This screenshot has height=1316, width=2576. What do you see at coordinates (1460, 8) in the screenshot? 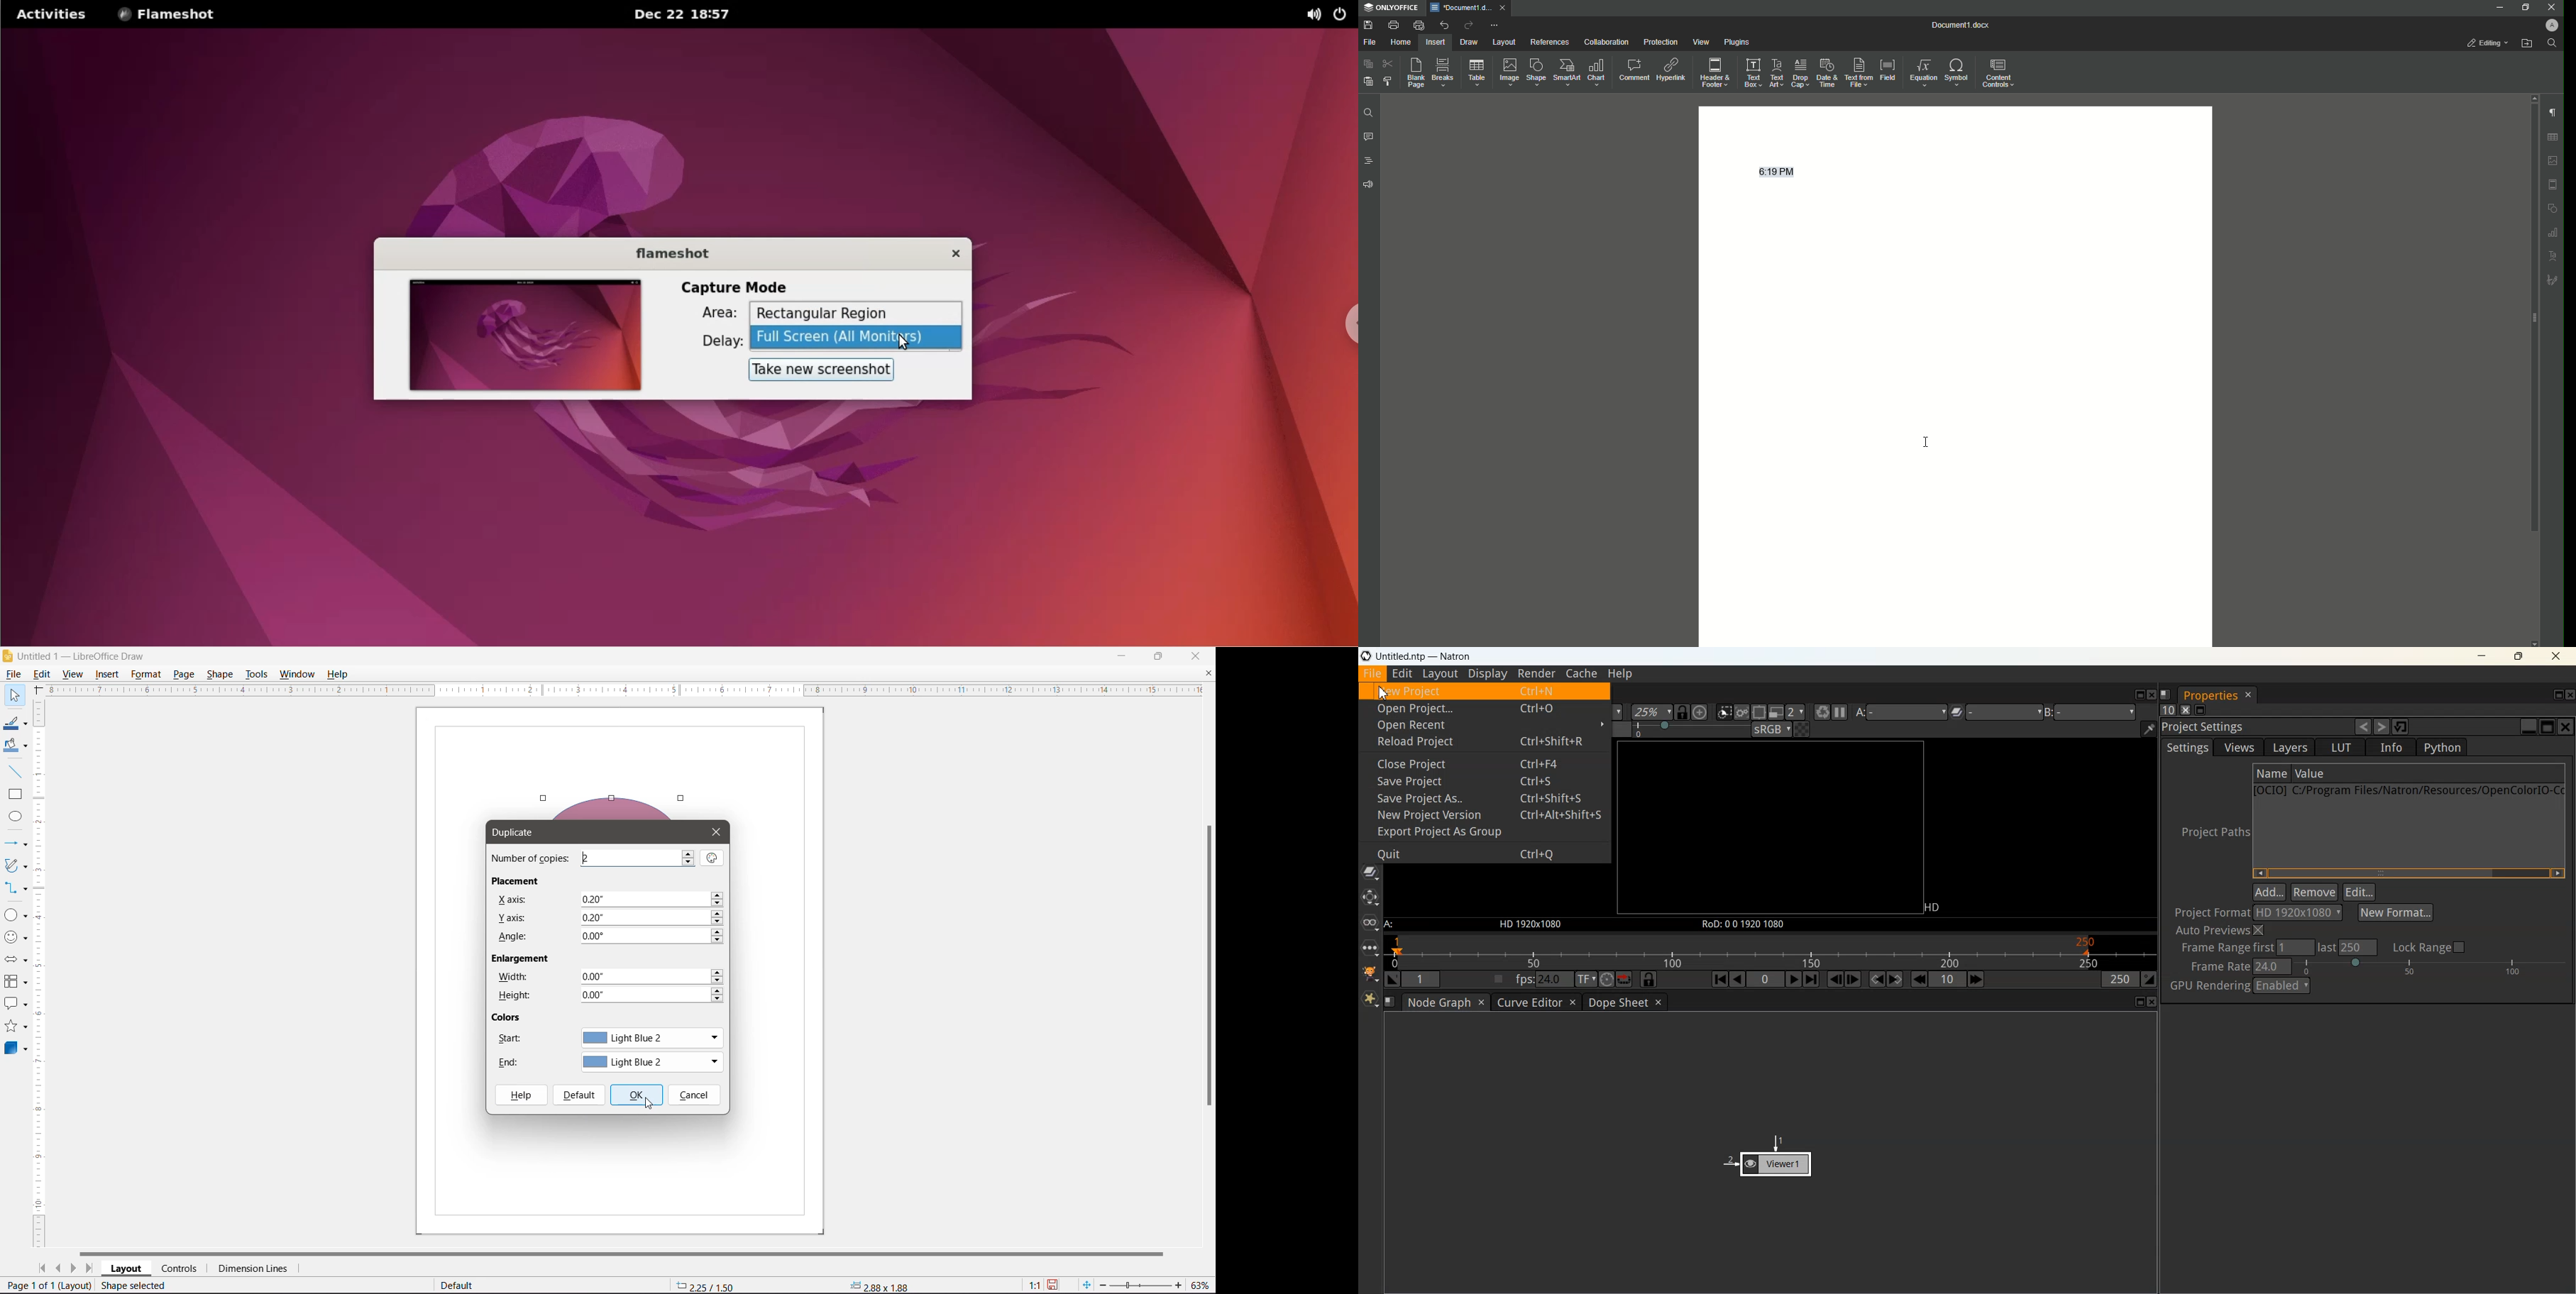
I see `*Document1.docx` at bounding box center [1460, 8].